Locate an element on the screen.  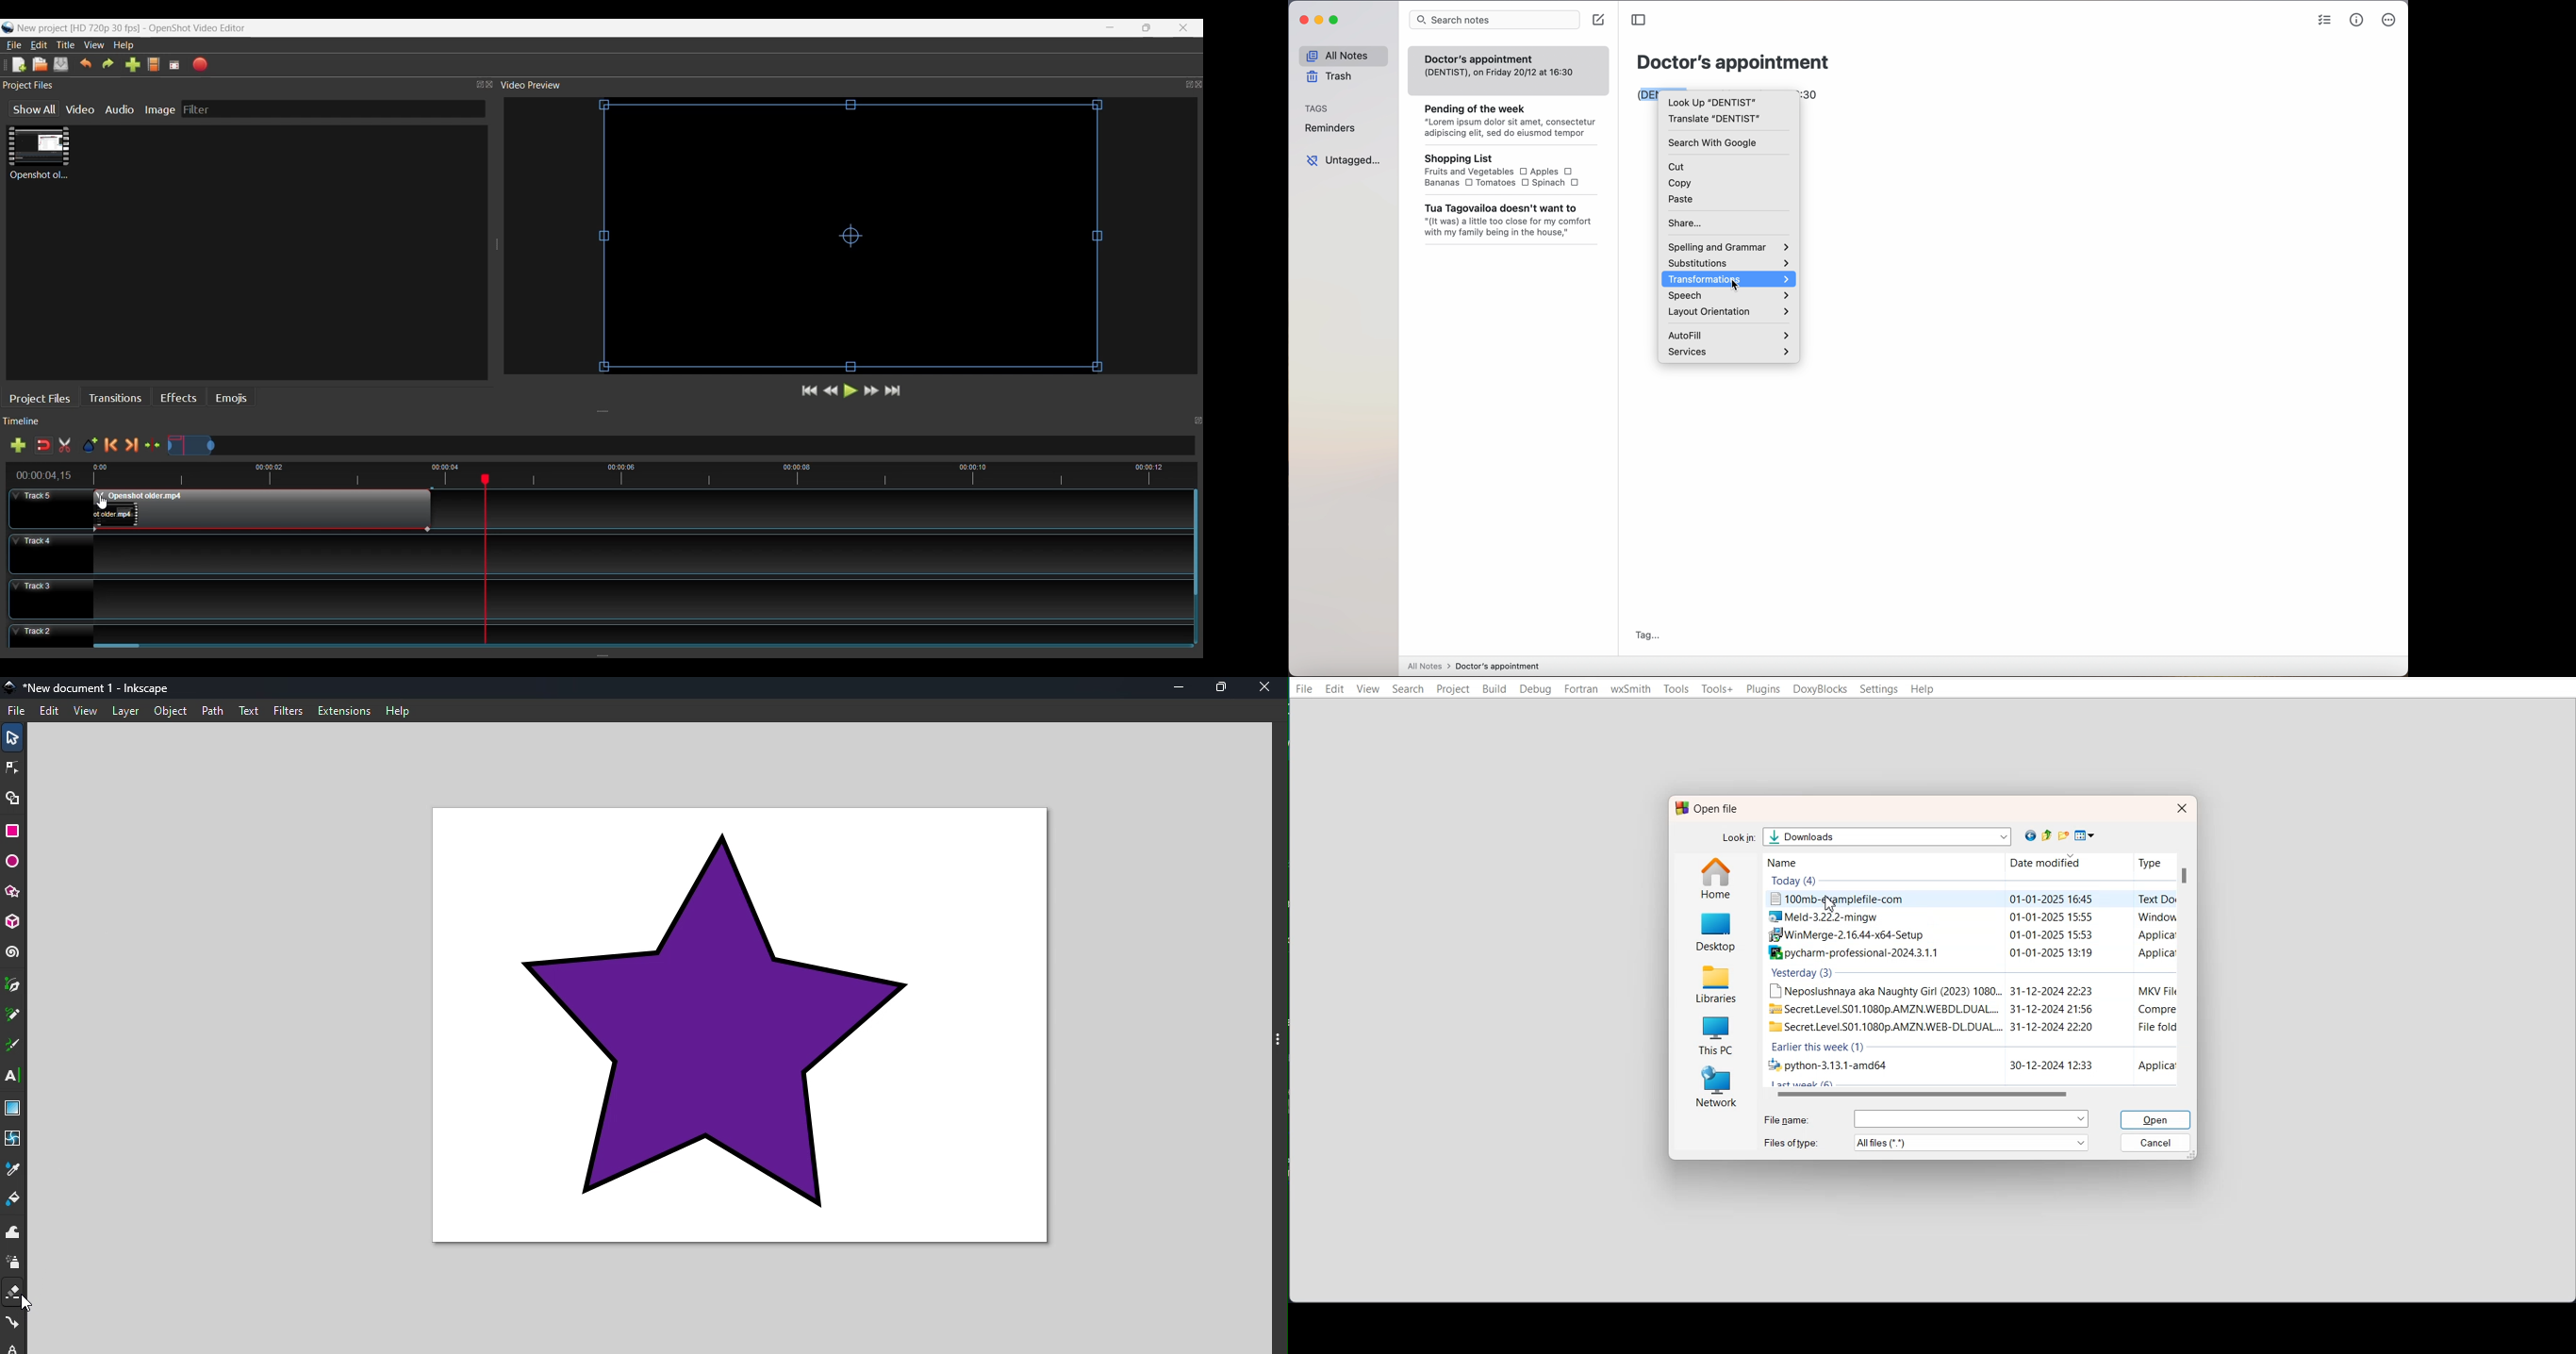
Up one level is located at coordinates (2049, 836).